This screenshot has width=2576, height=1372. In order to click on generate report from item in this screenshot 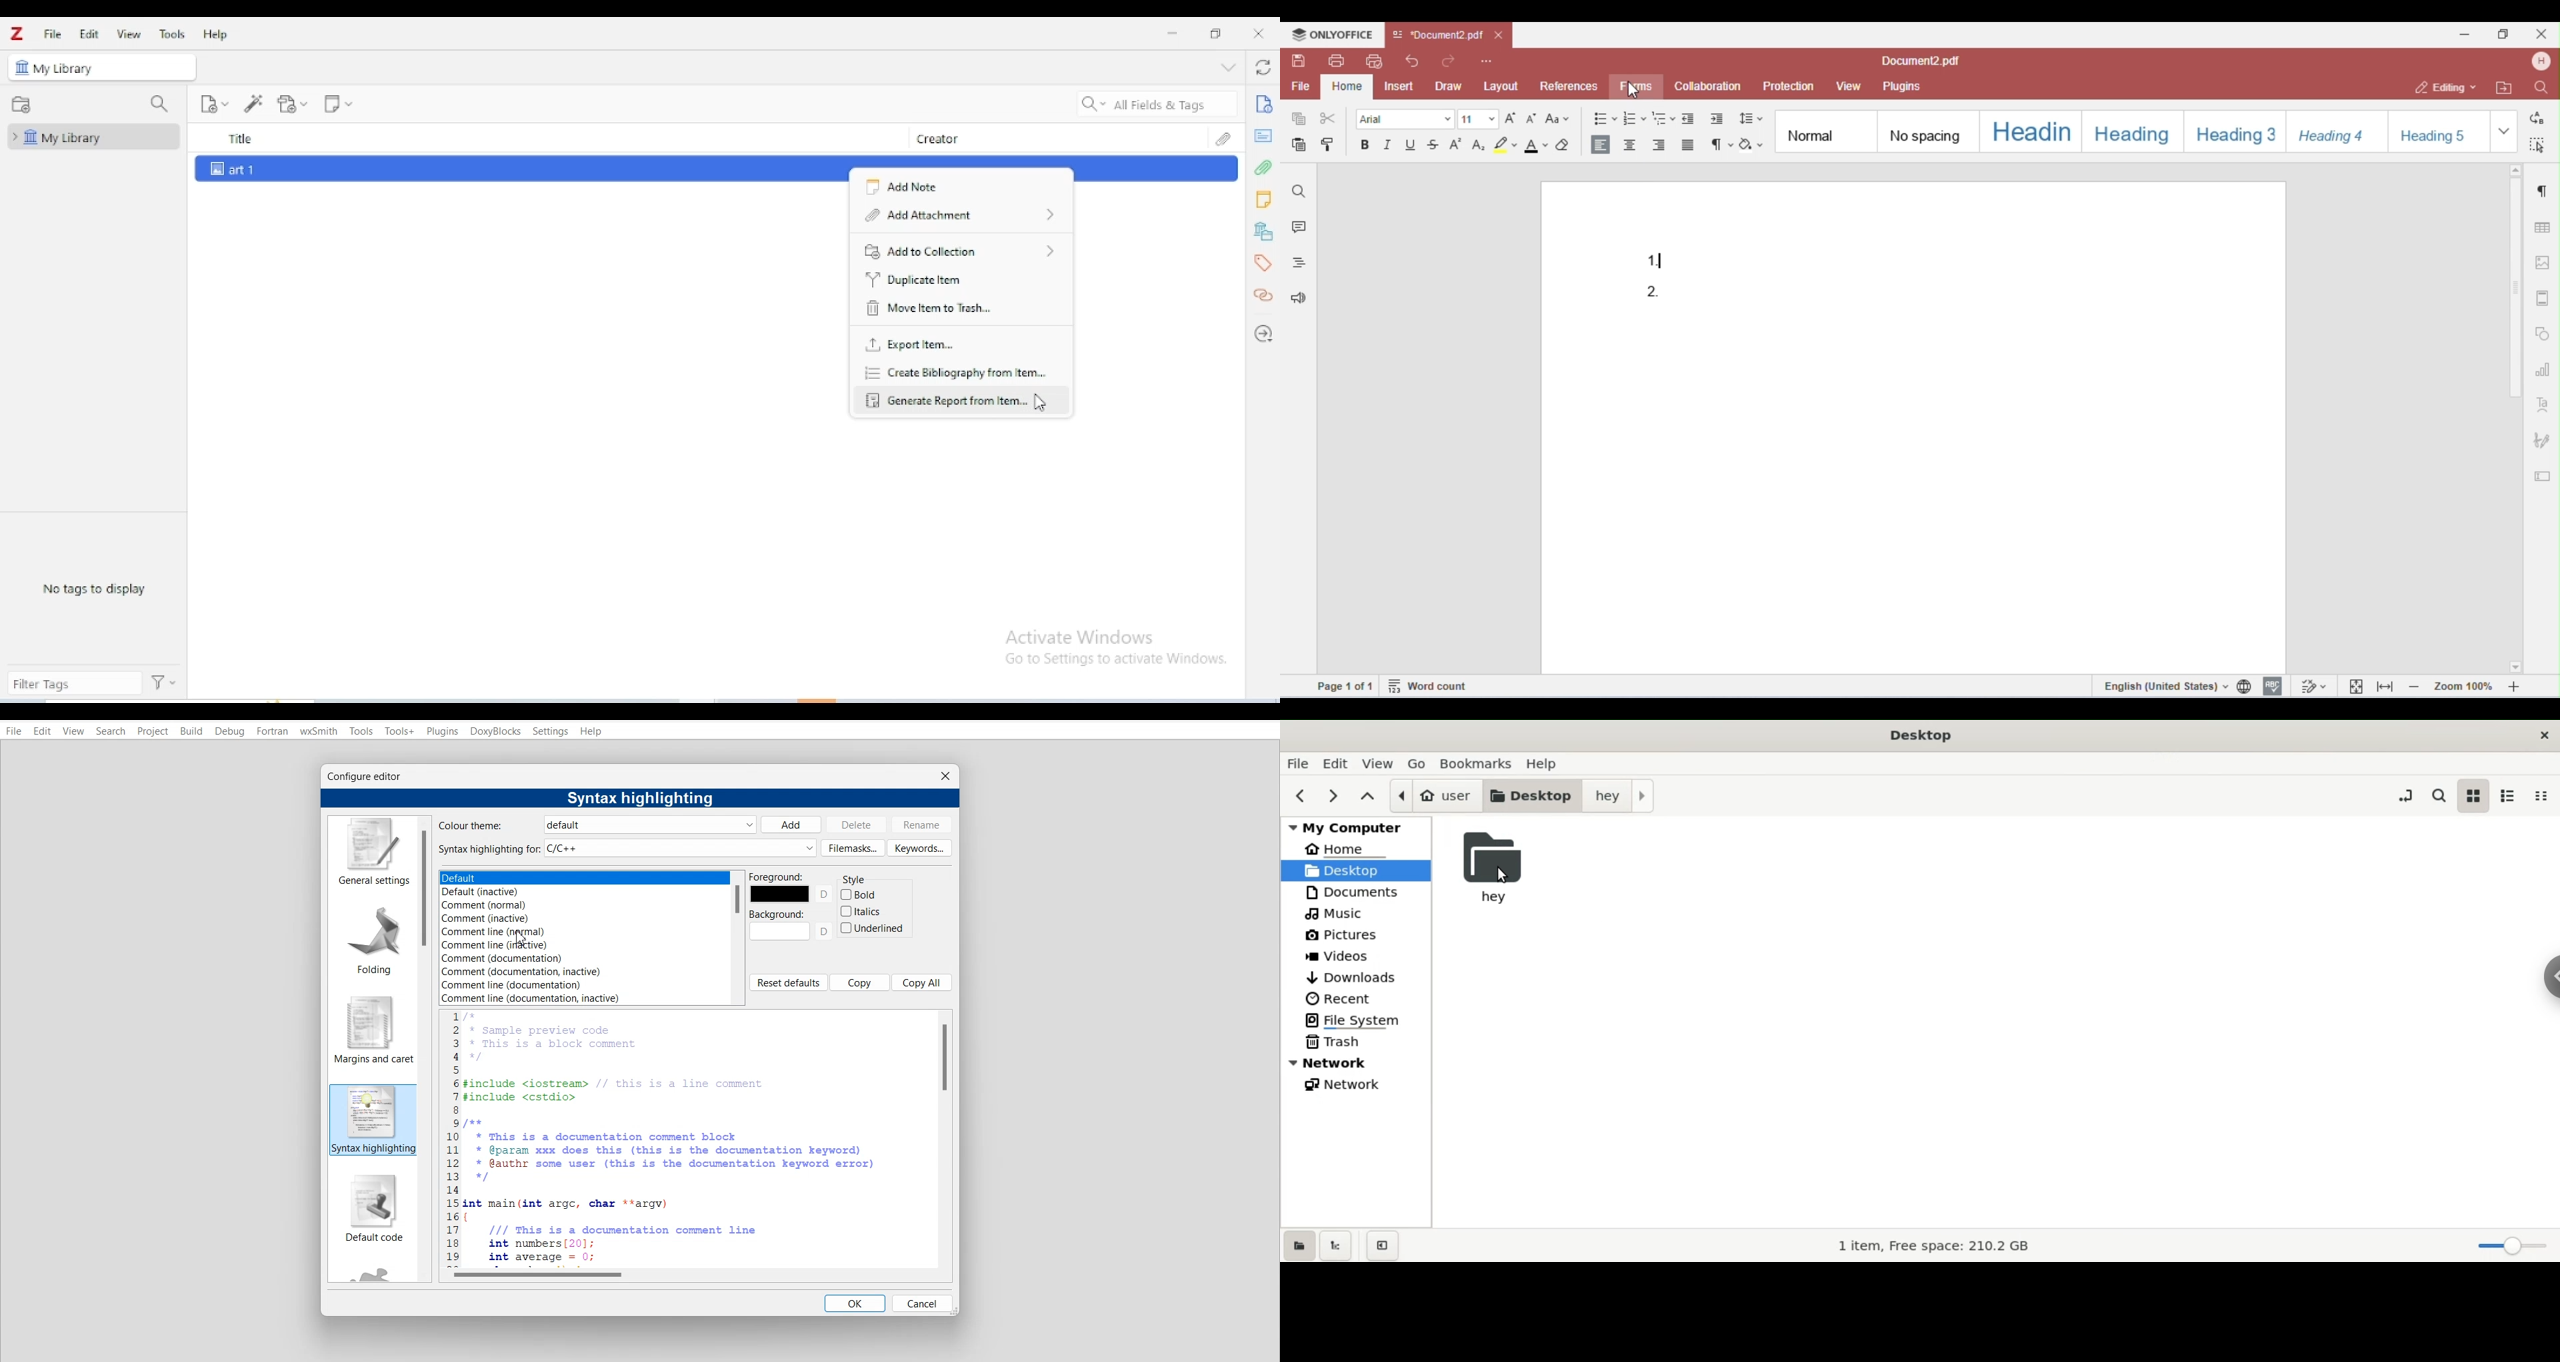, I will do `click(945, 399)`.